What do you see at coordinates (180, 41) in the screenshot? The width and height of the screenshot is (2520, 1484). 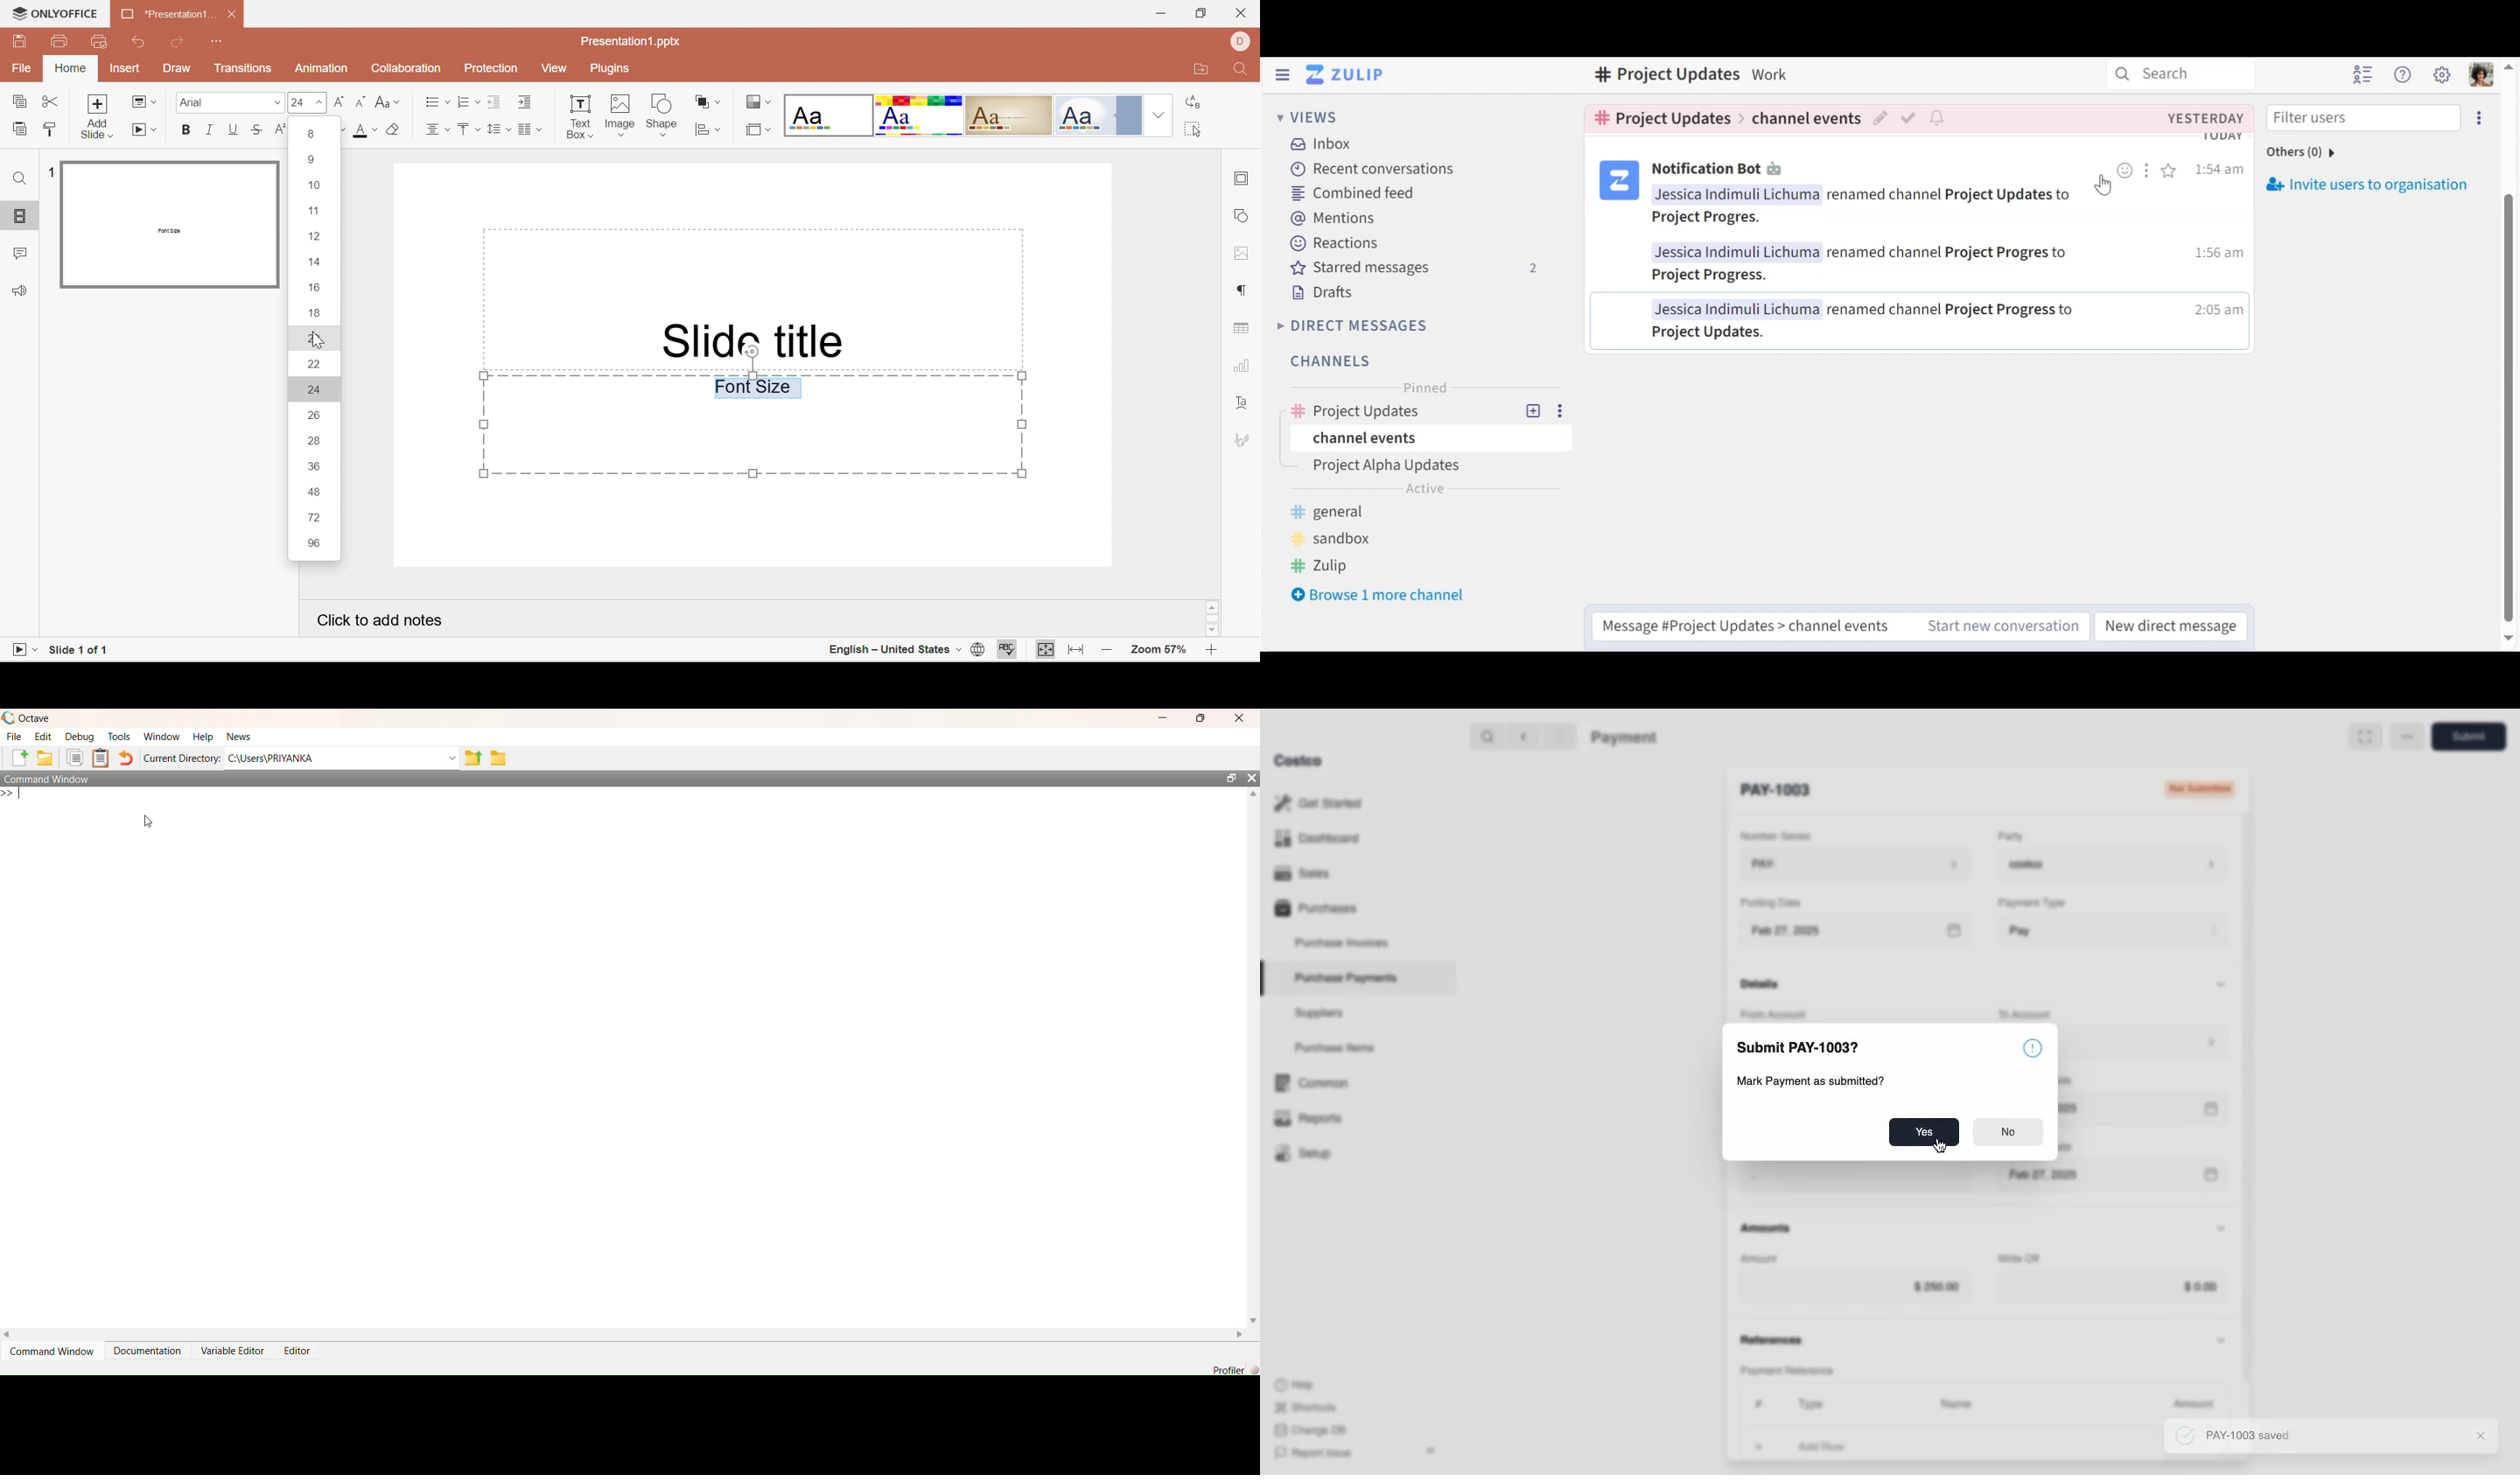 I see `Redo` at bounding box center [180, 41].